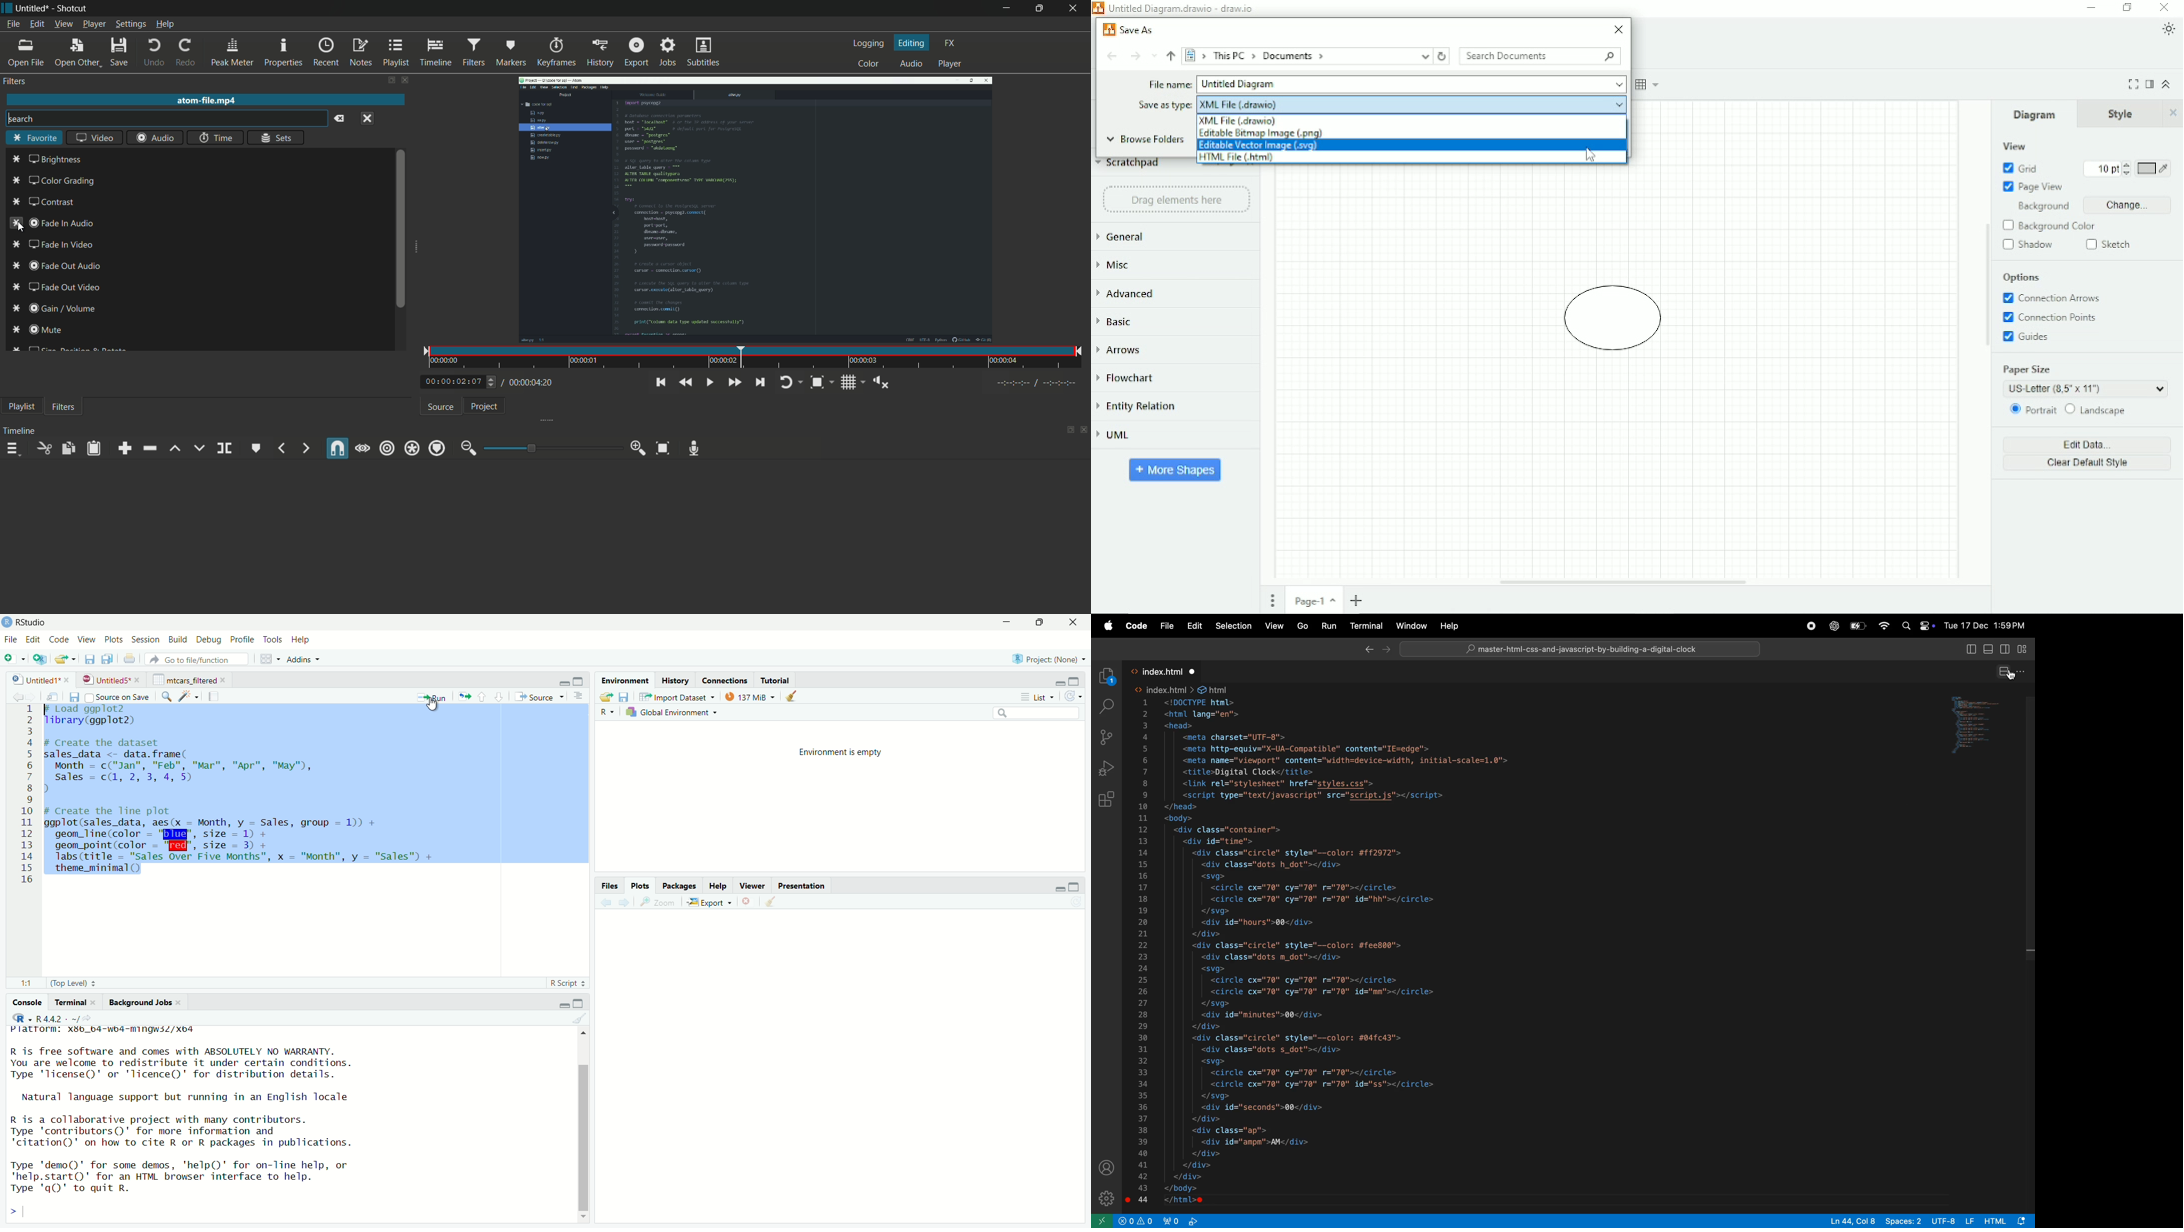 Image resolution: width=2184 pixels, height=1232 pixels. Describe the element at coordinates (340, 118) in the screenshot. I see `clear search` at that location.